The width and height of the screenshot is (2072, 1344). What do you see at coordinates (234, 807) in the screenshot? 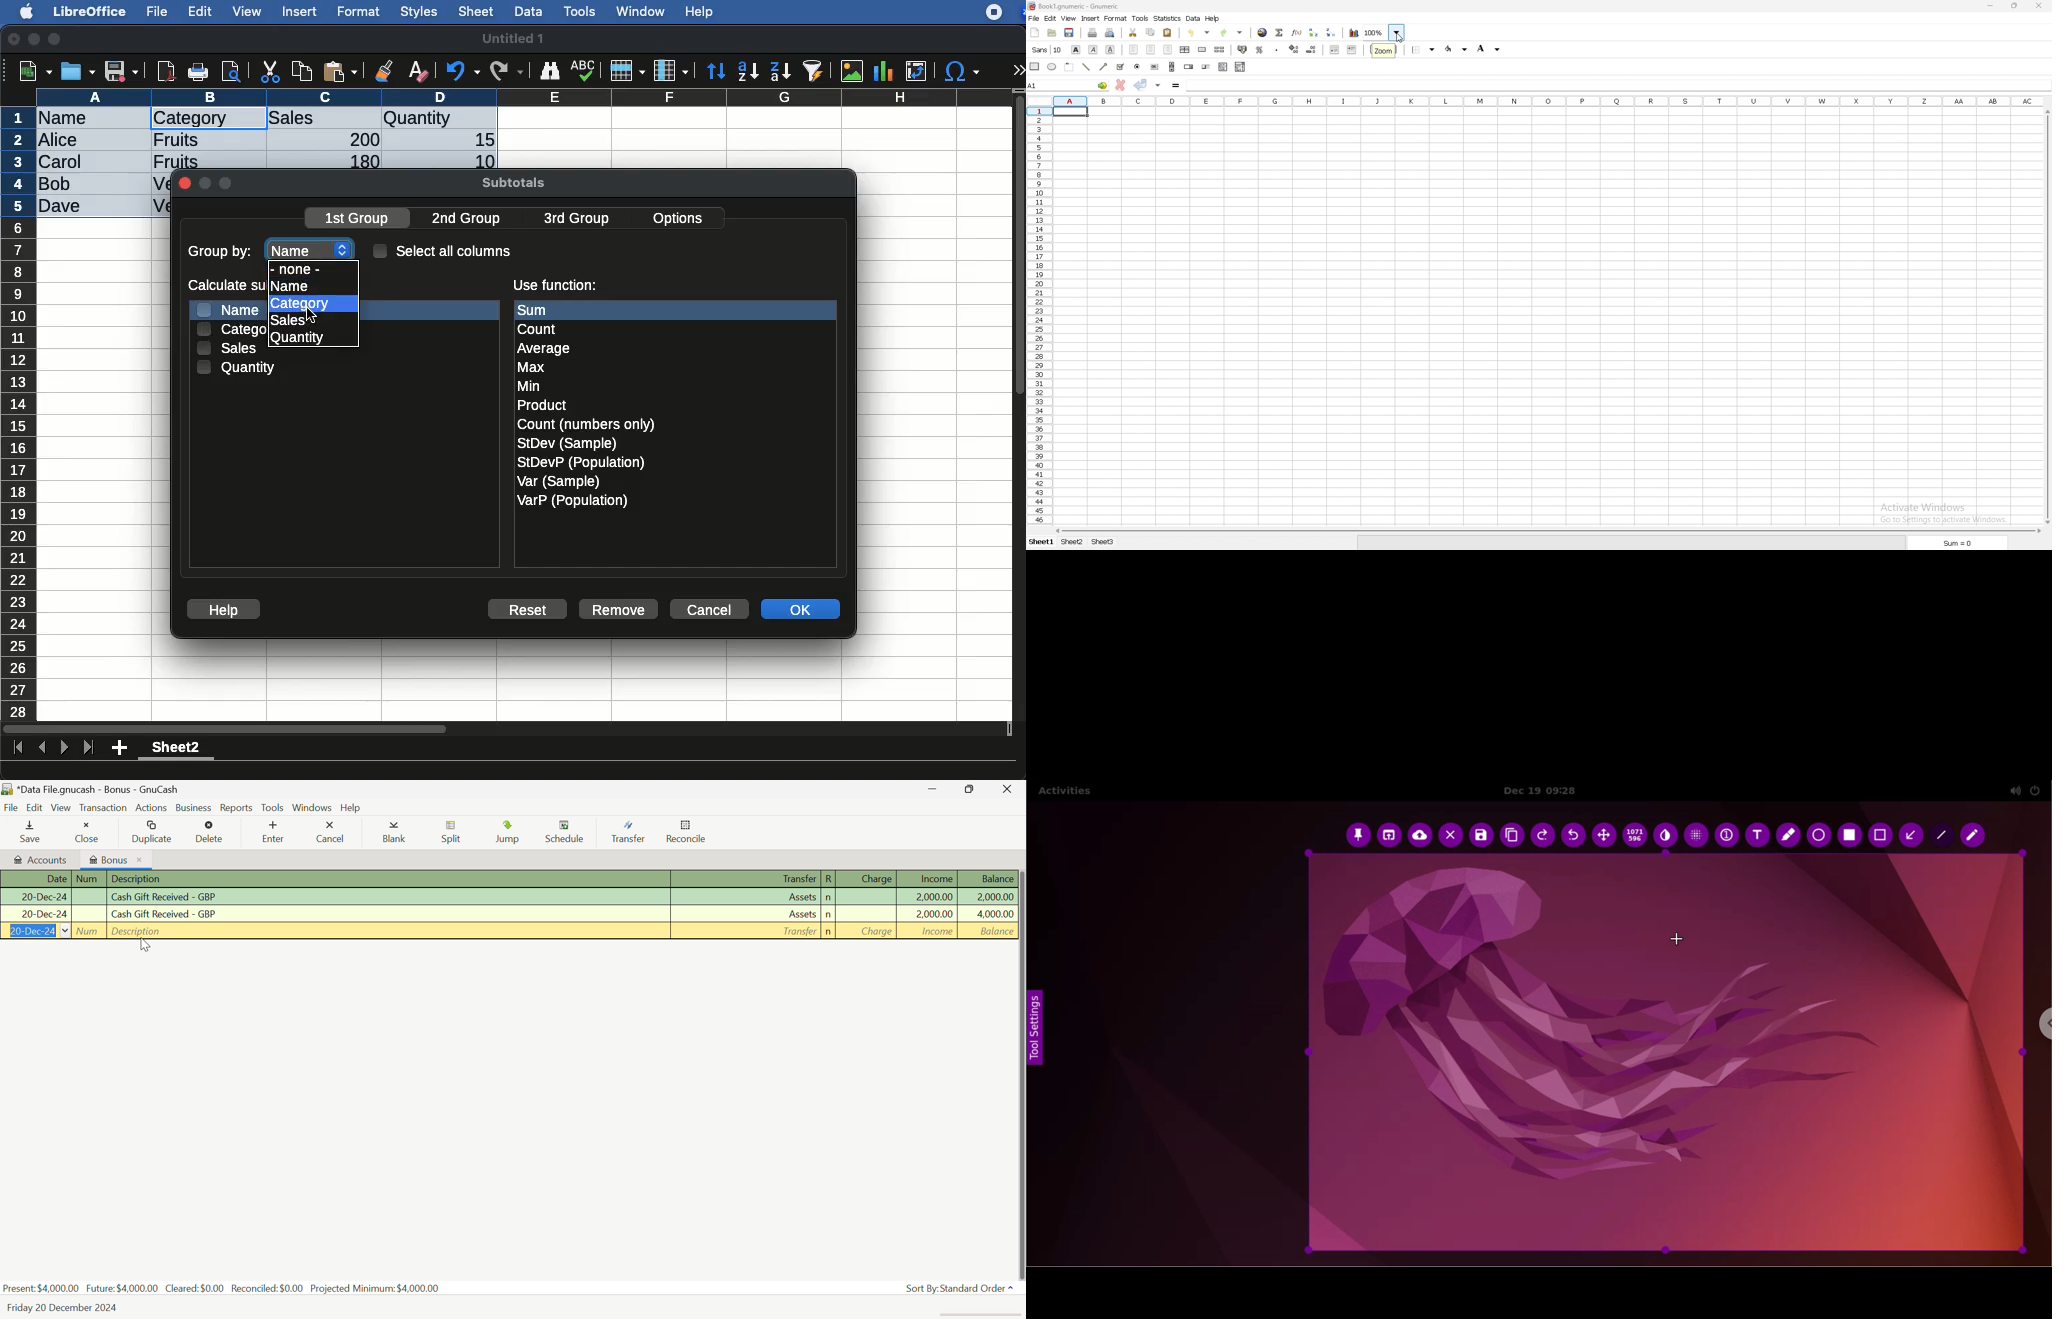
I see `Reports` at bounding box center [234, 807].